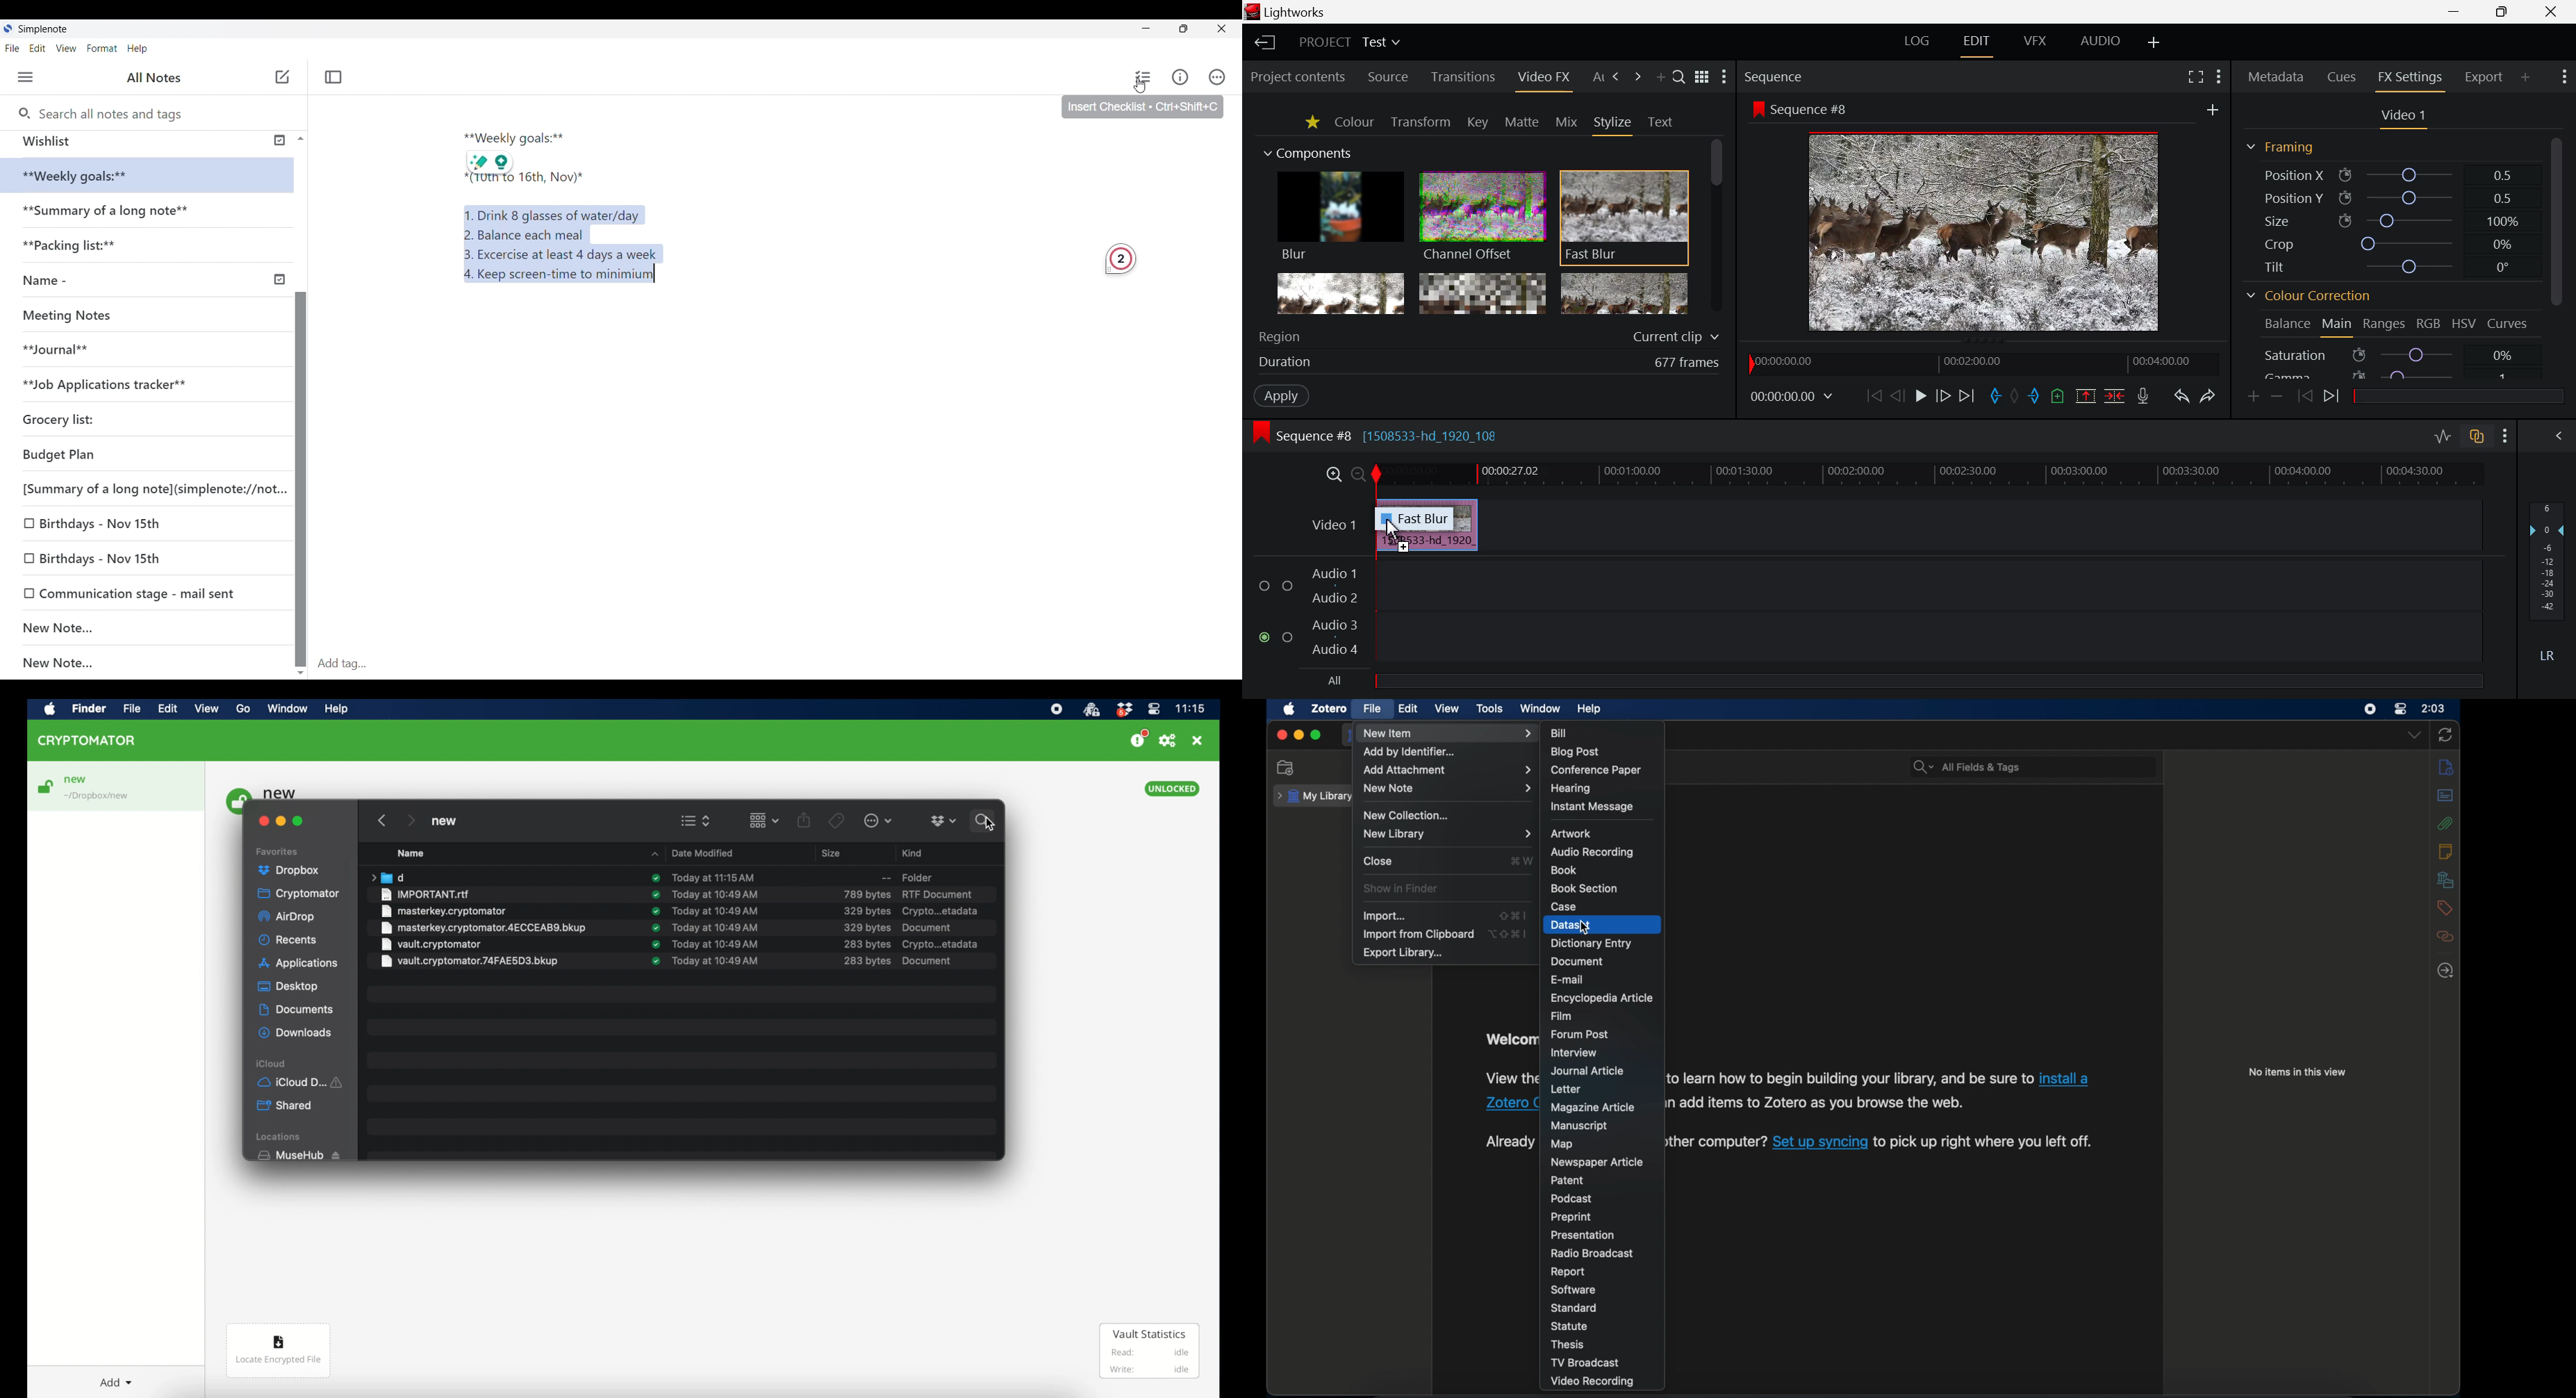 This screenshot has height=1400, width=2576. Describe the element at coordinates (335, 76) in the screenshot. I see `Toggle focus mode` at that location.